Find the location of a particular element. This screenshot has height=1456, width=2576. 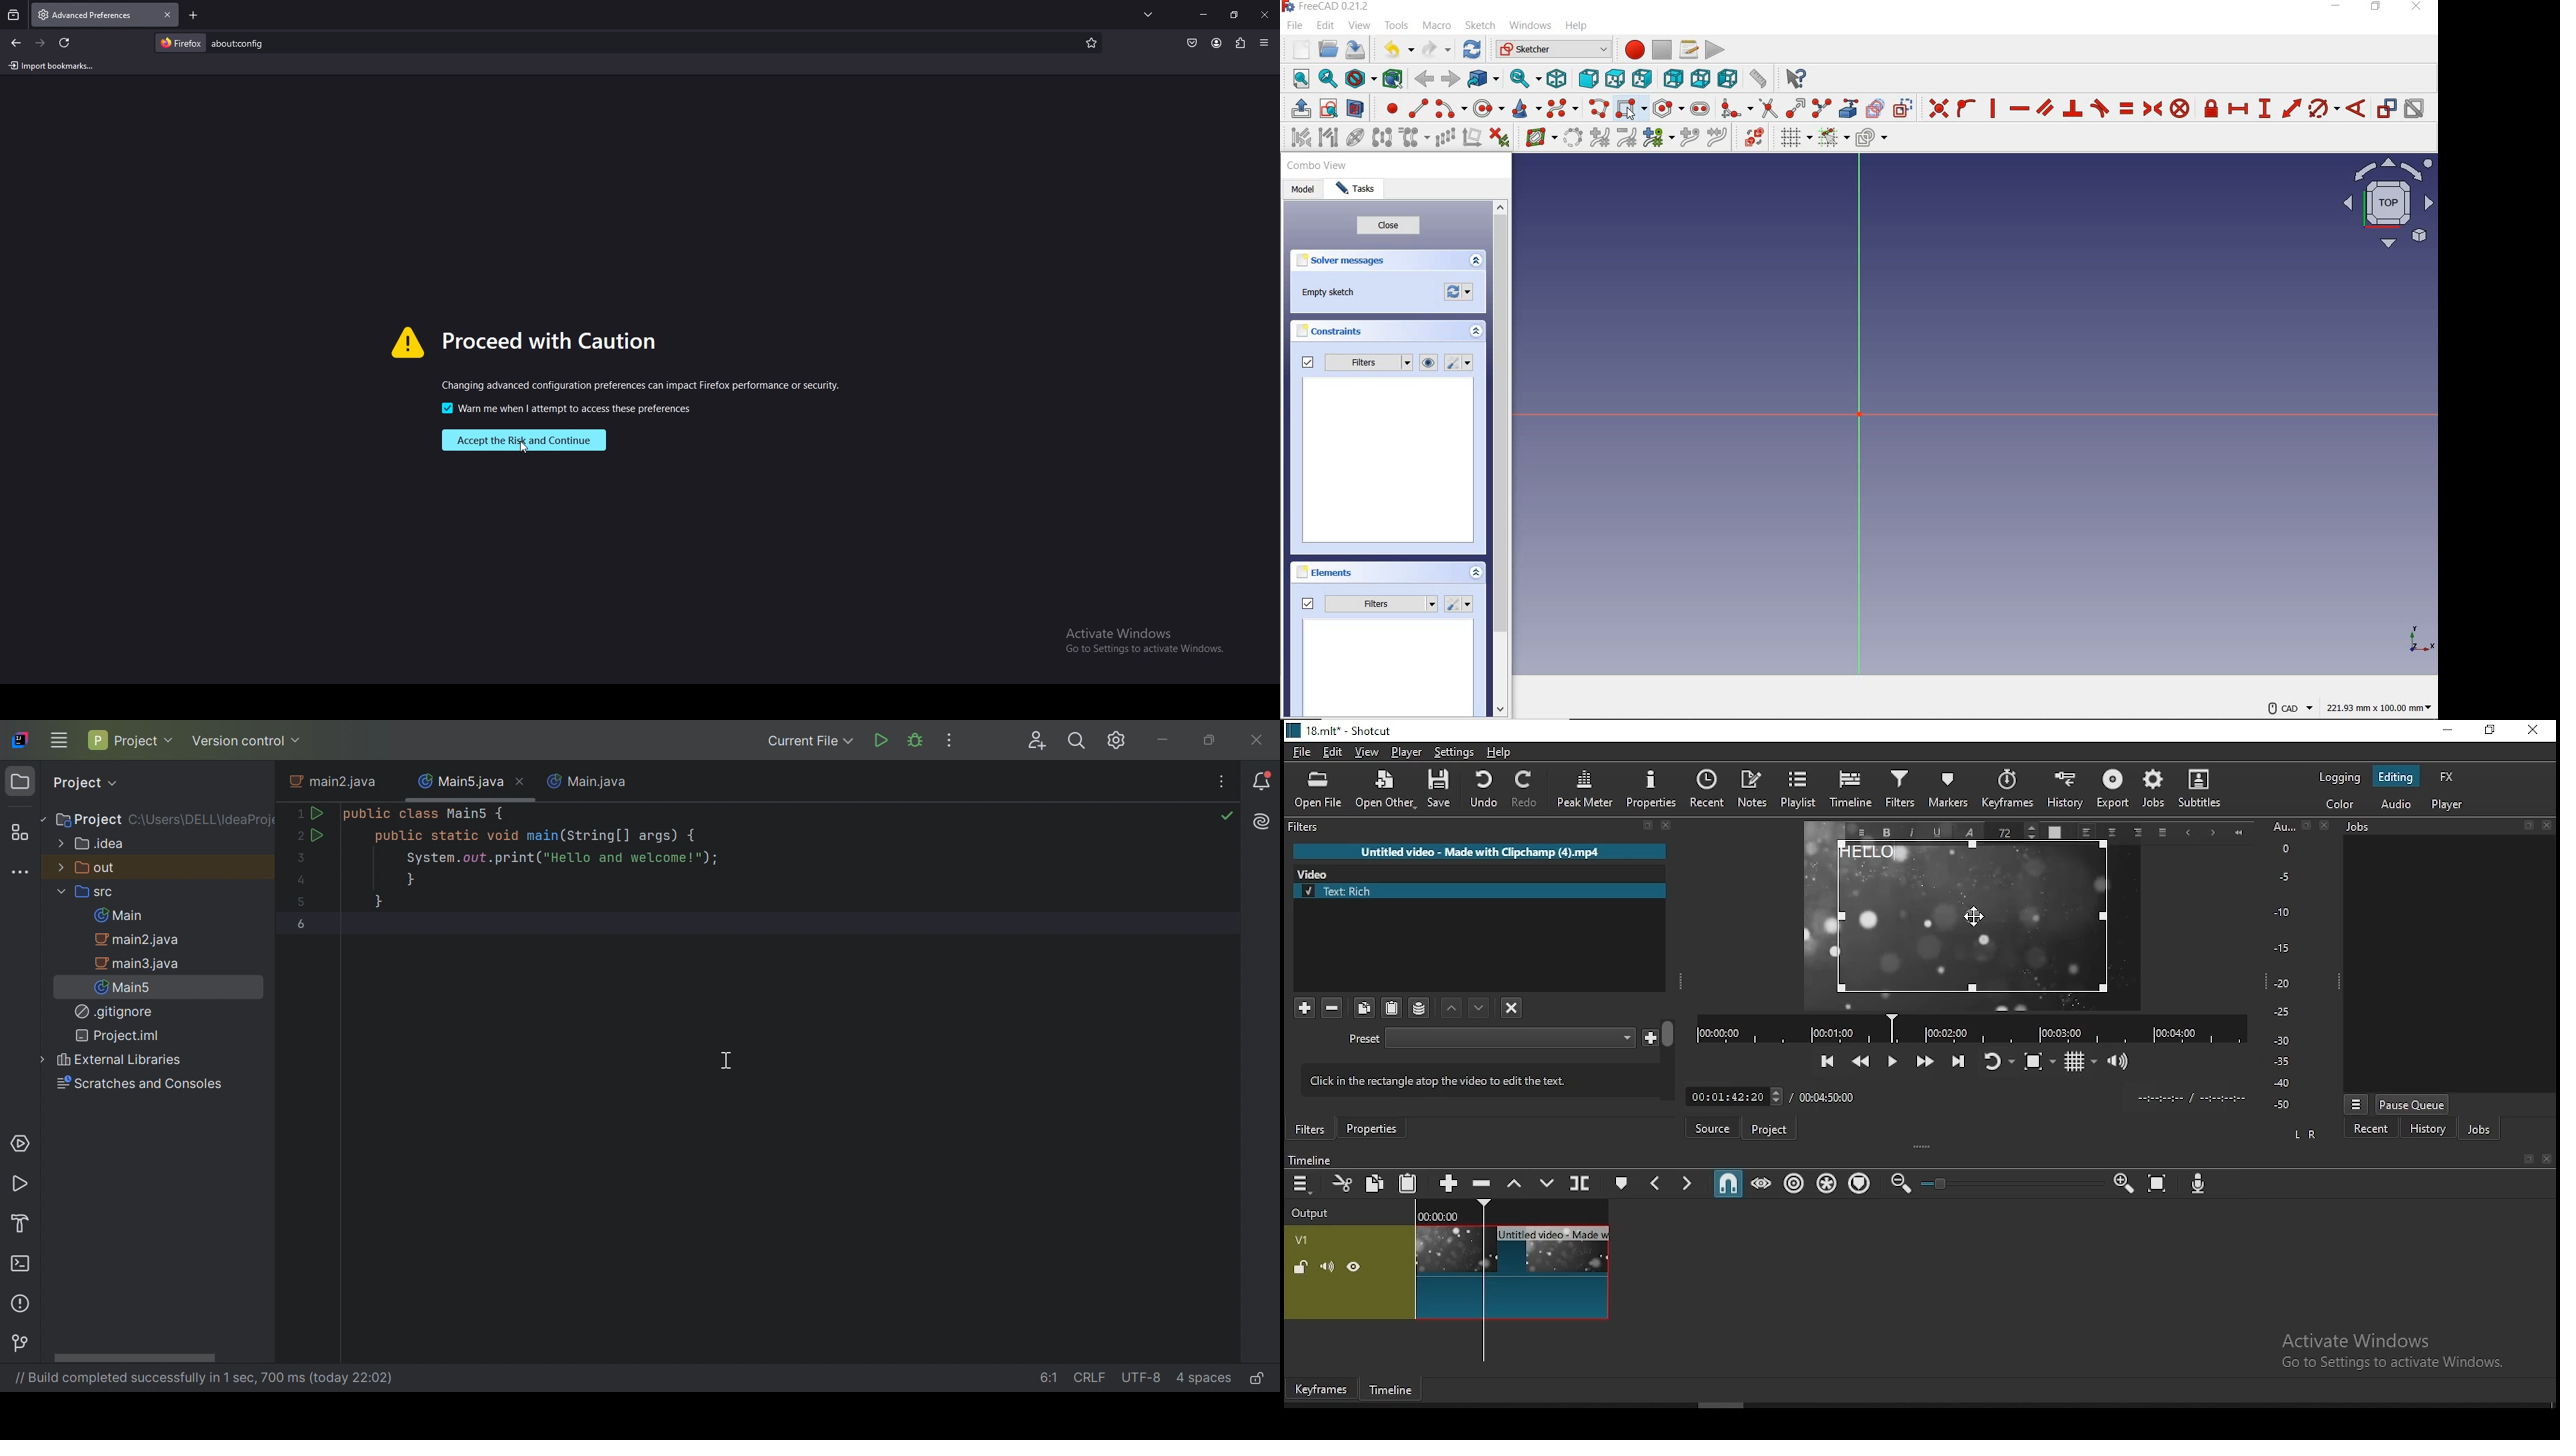

delete all constrains is located at coordinates (1500, 139).